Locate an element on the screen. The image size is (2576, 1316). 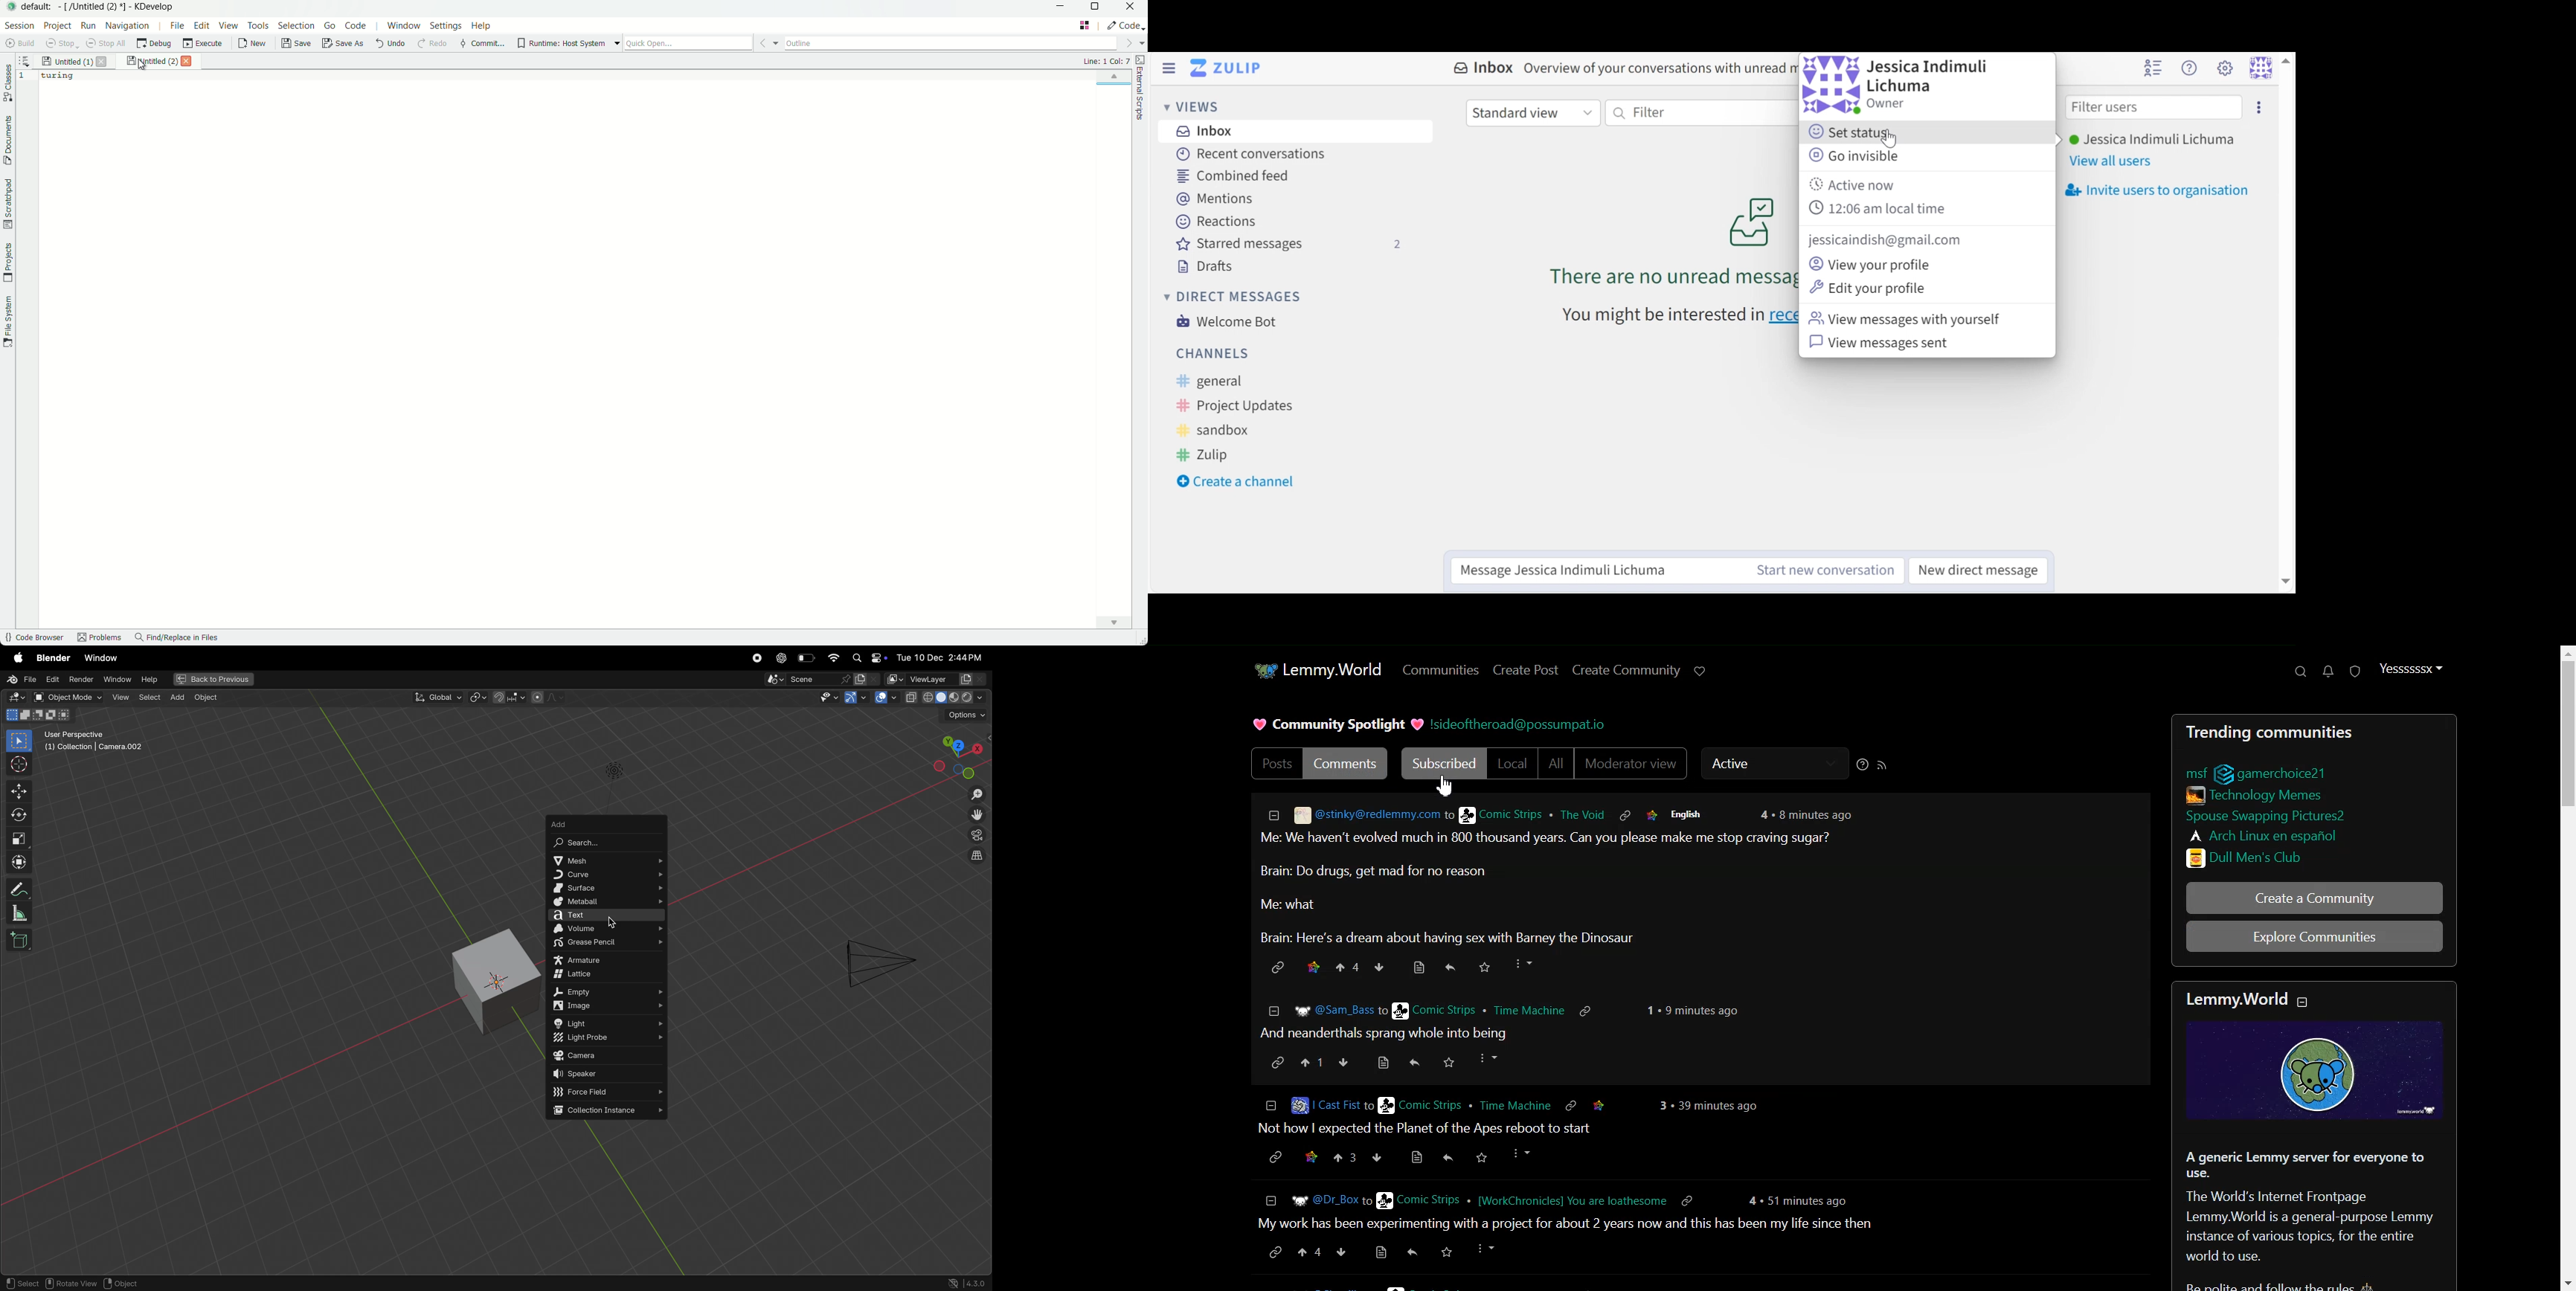
time is located at coordinates (1814, 814).